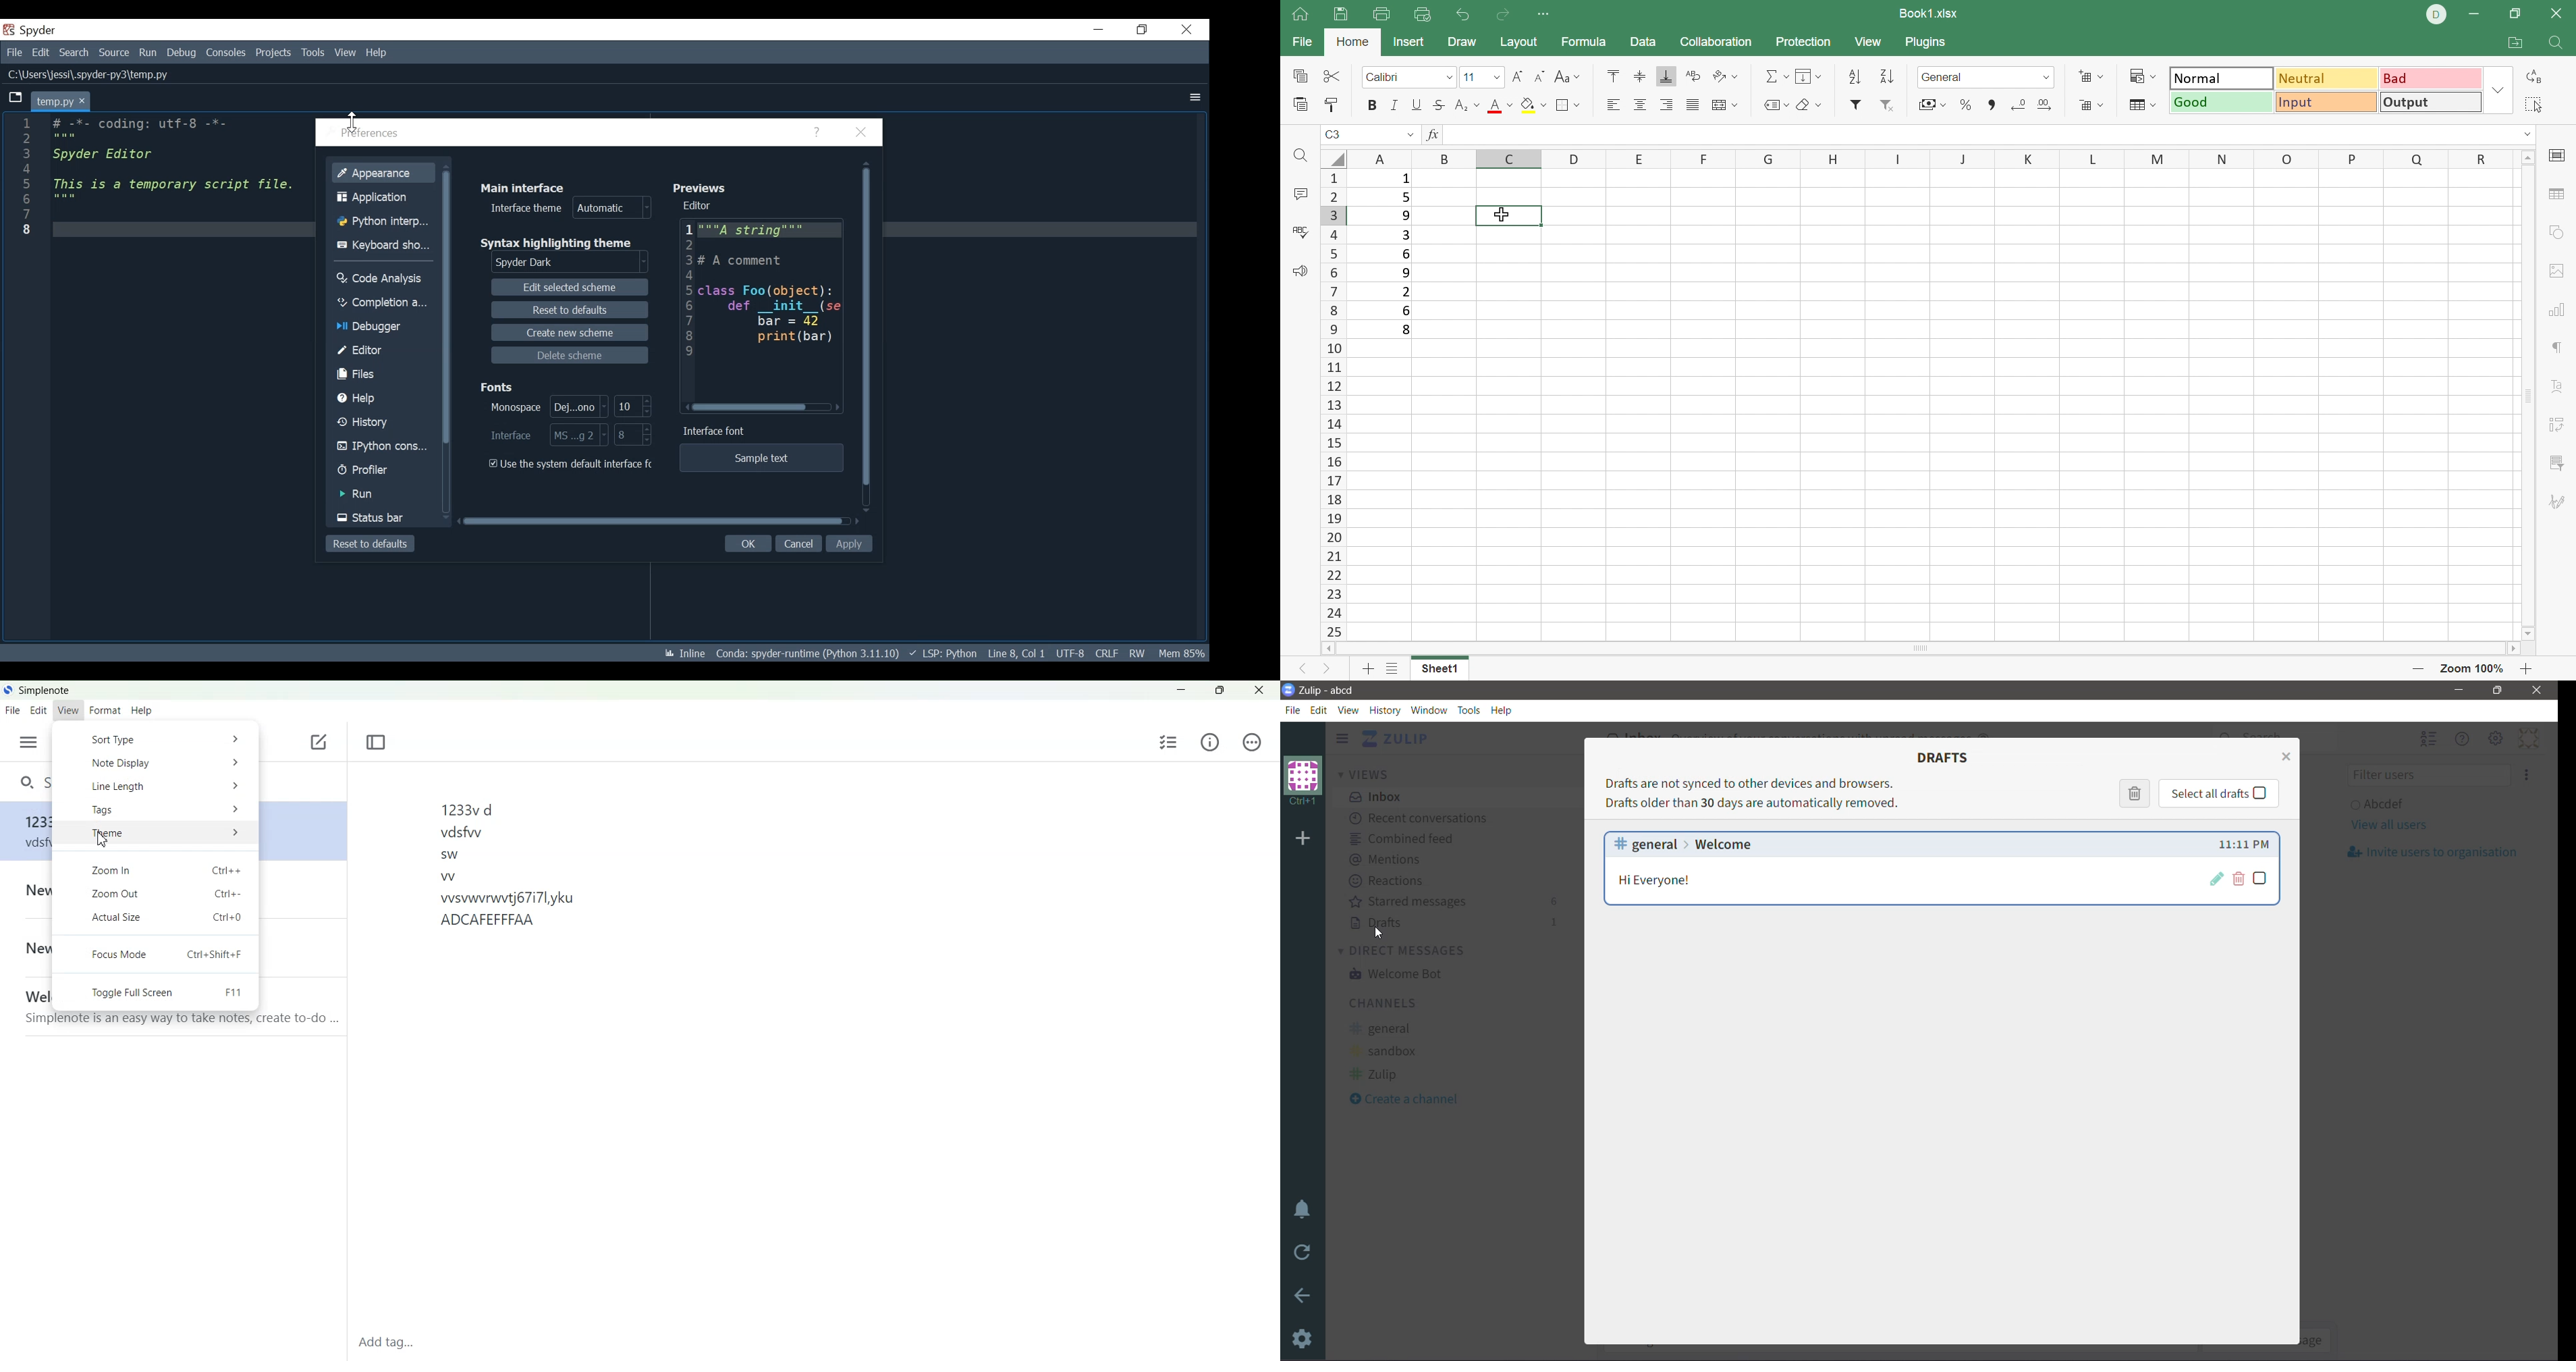 The width and height of the screenshot is (2576, 1372). I want to click on Help, so click(375, 54).